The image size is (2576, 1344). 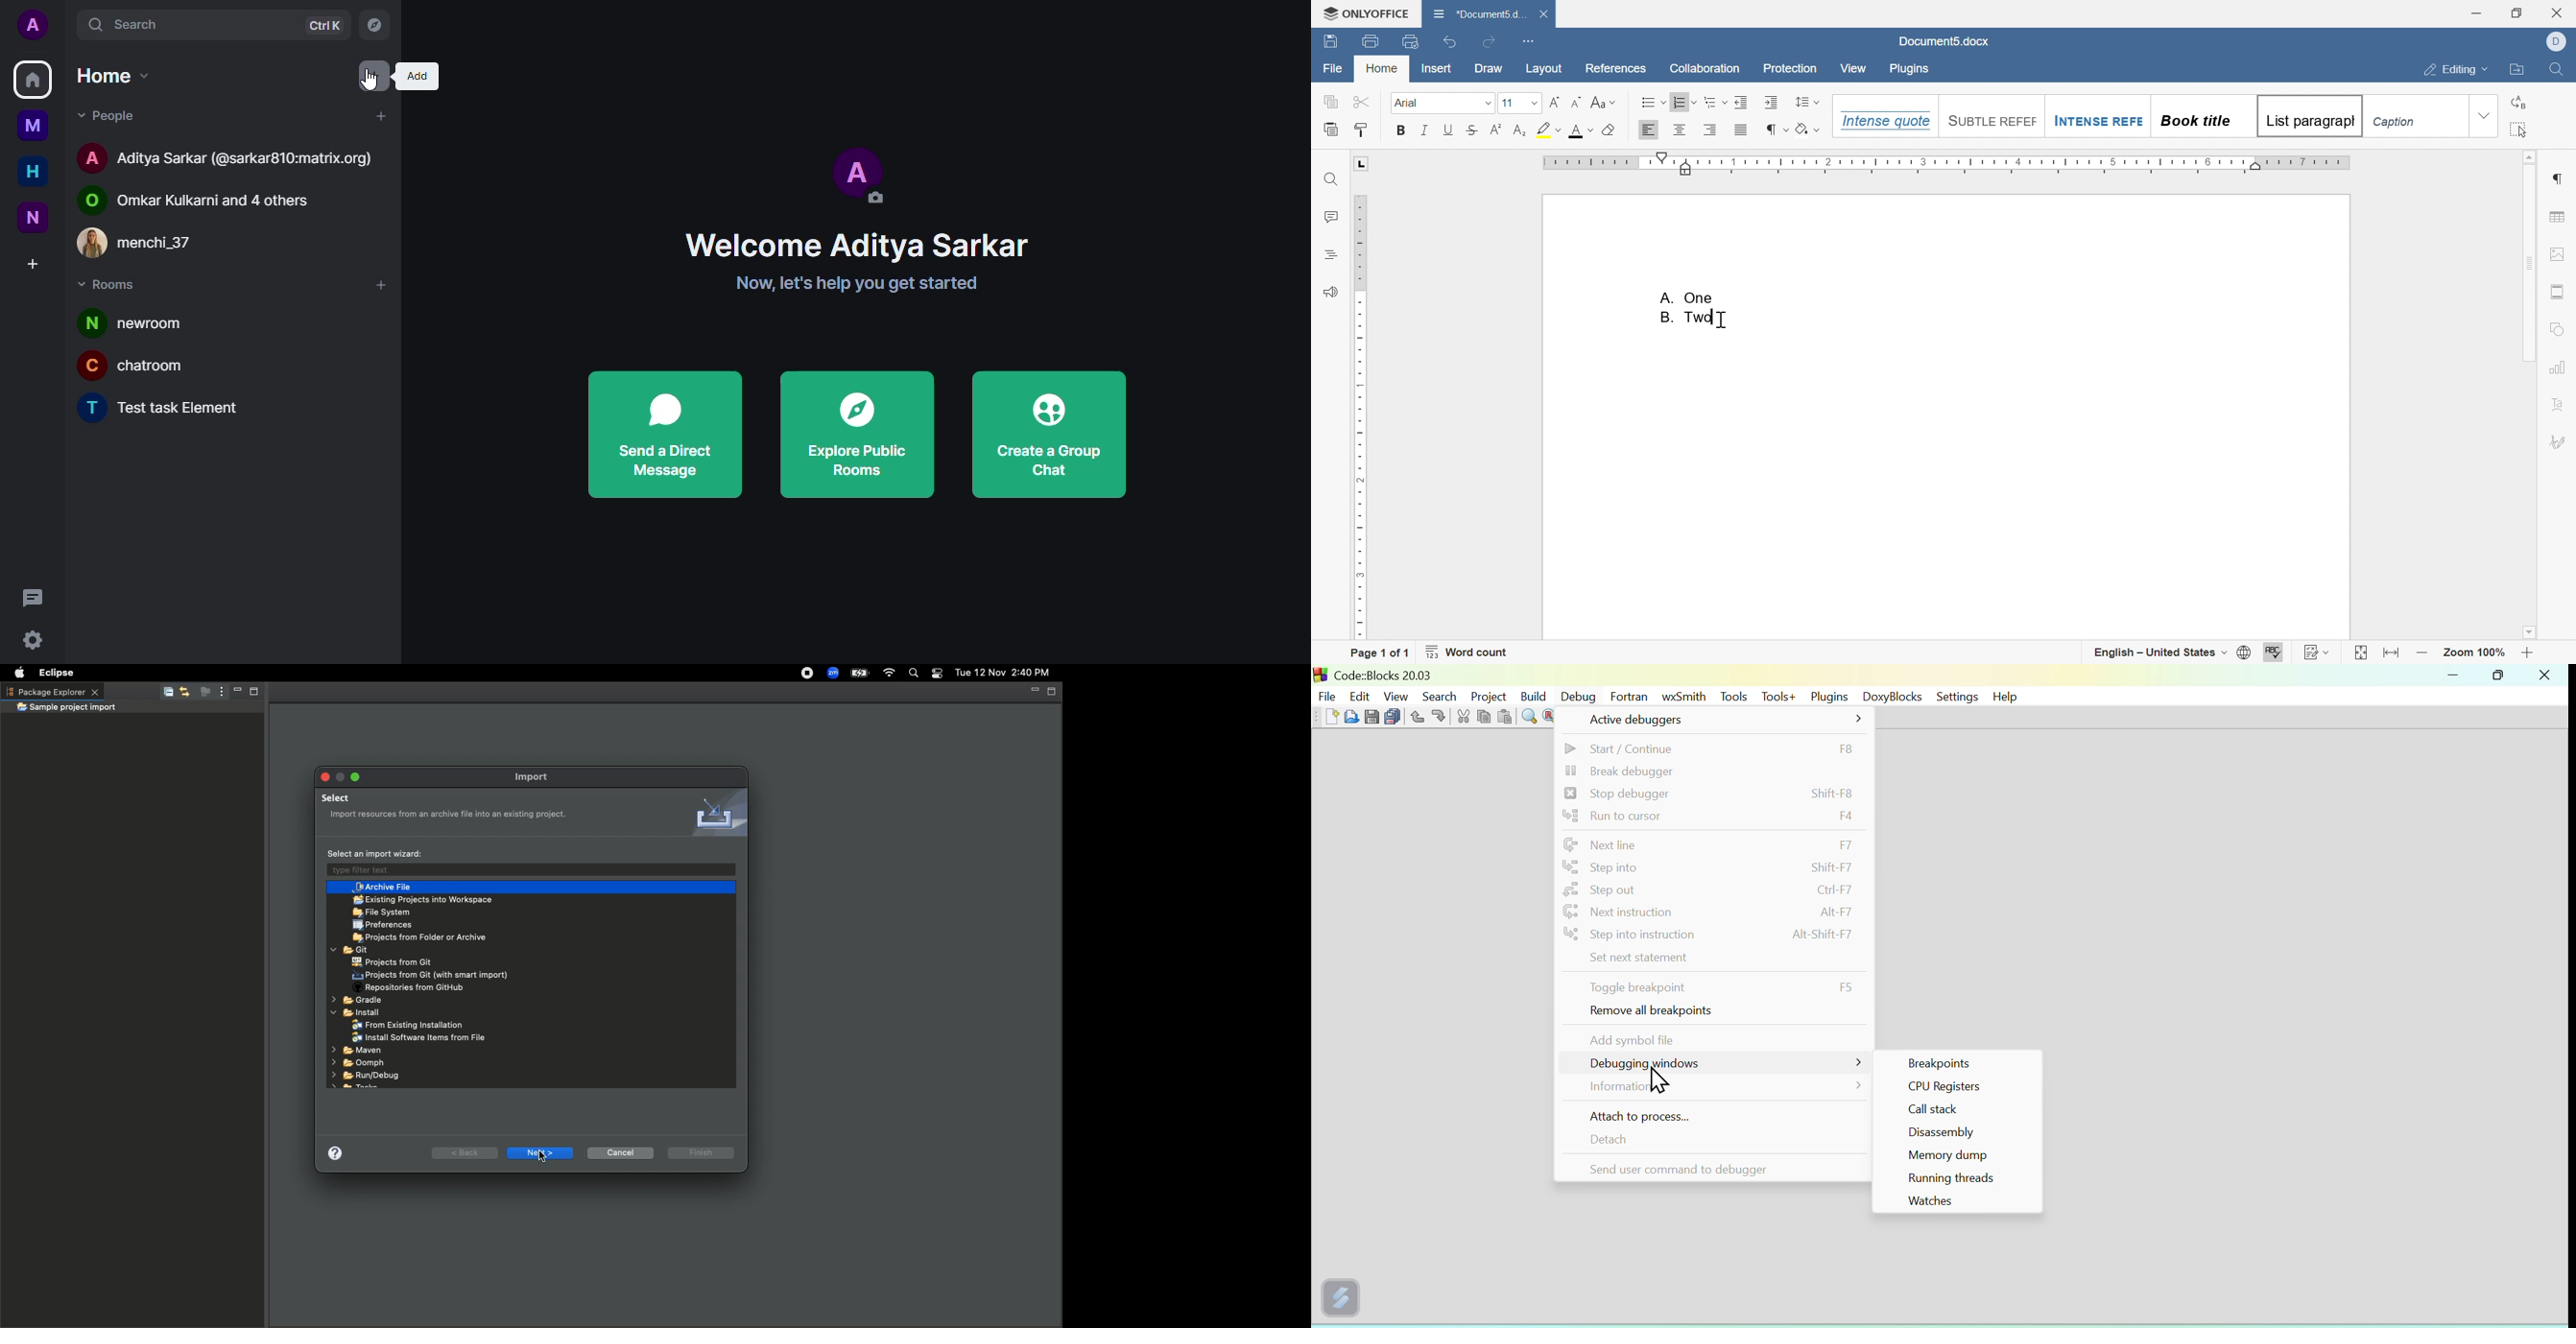 What do you see at coordinates (1396, 695) in the screenshot?
I see `View` at bounding box center [1396, 695].